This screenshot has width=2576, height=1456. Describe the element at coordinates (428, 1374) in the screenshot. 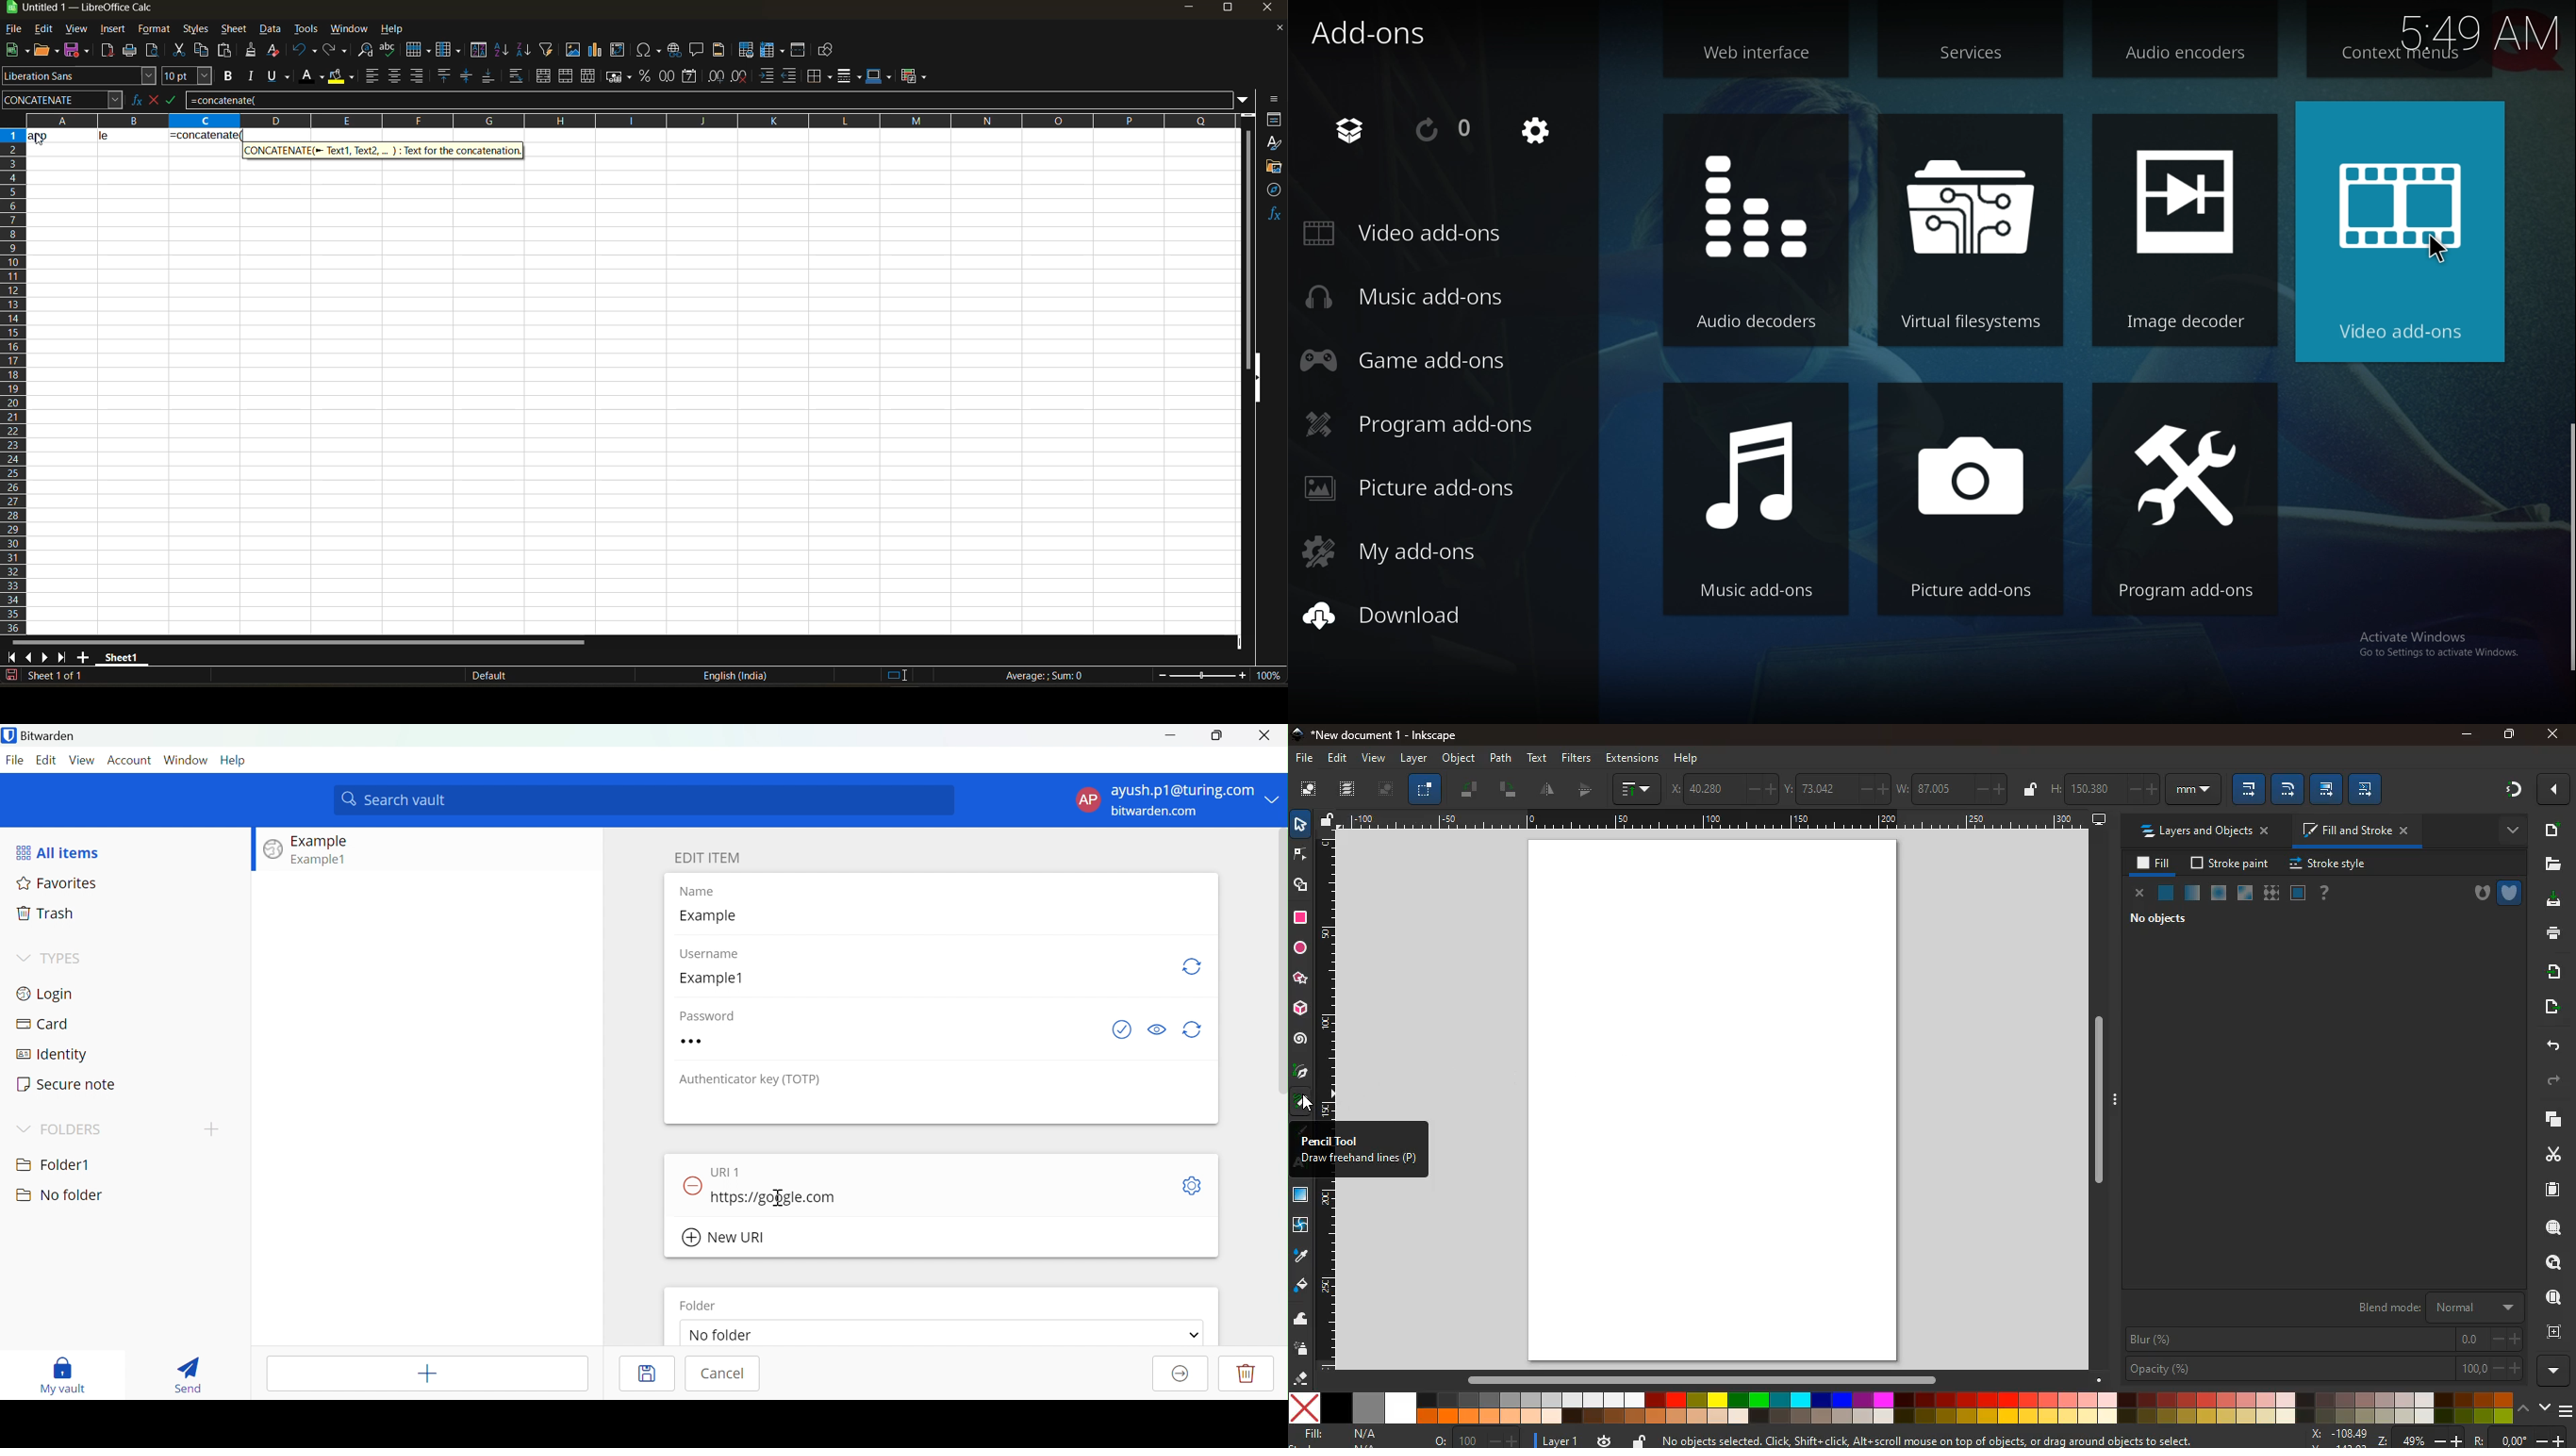

I see `Add Item` at that location.